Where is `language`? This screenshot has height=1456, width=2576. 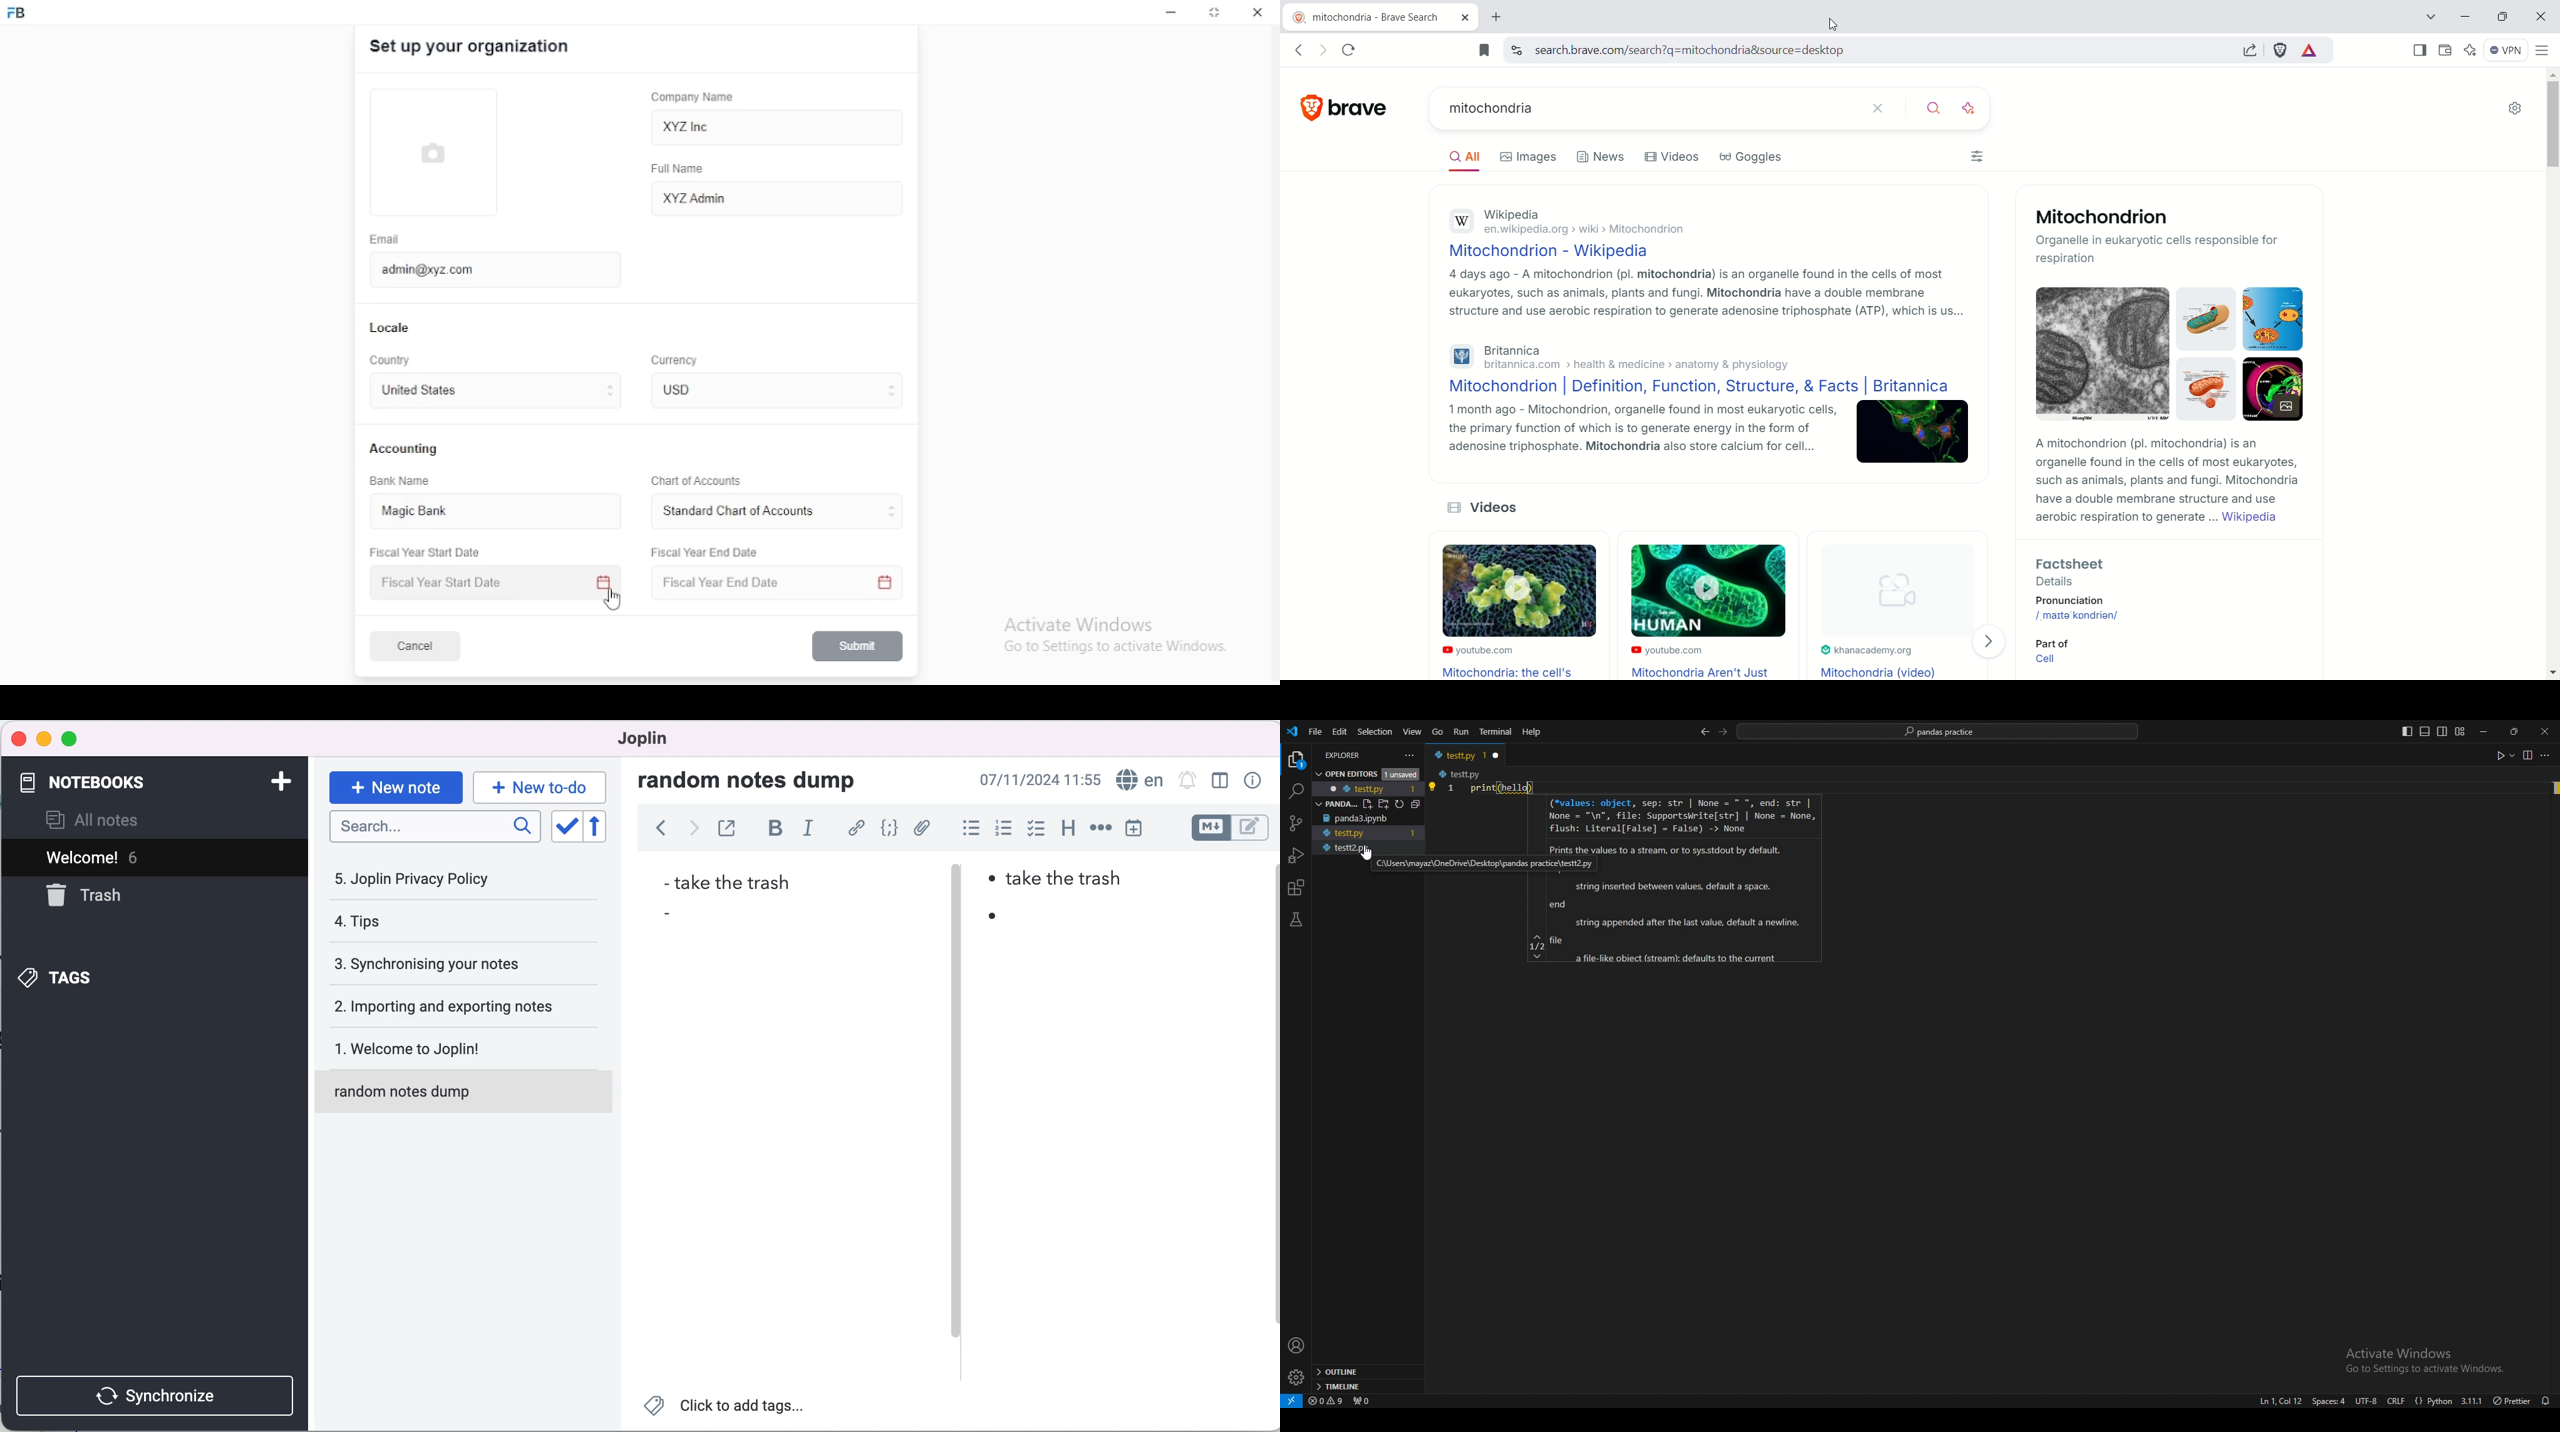
language is located at coordinates (1139, 779).